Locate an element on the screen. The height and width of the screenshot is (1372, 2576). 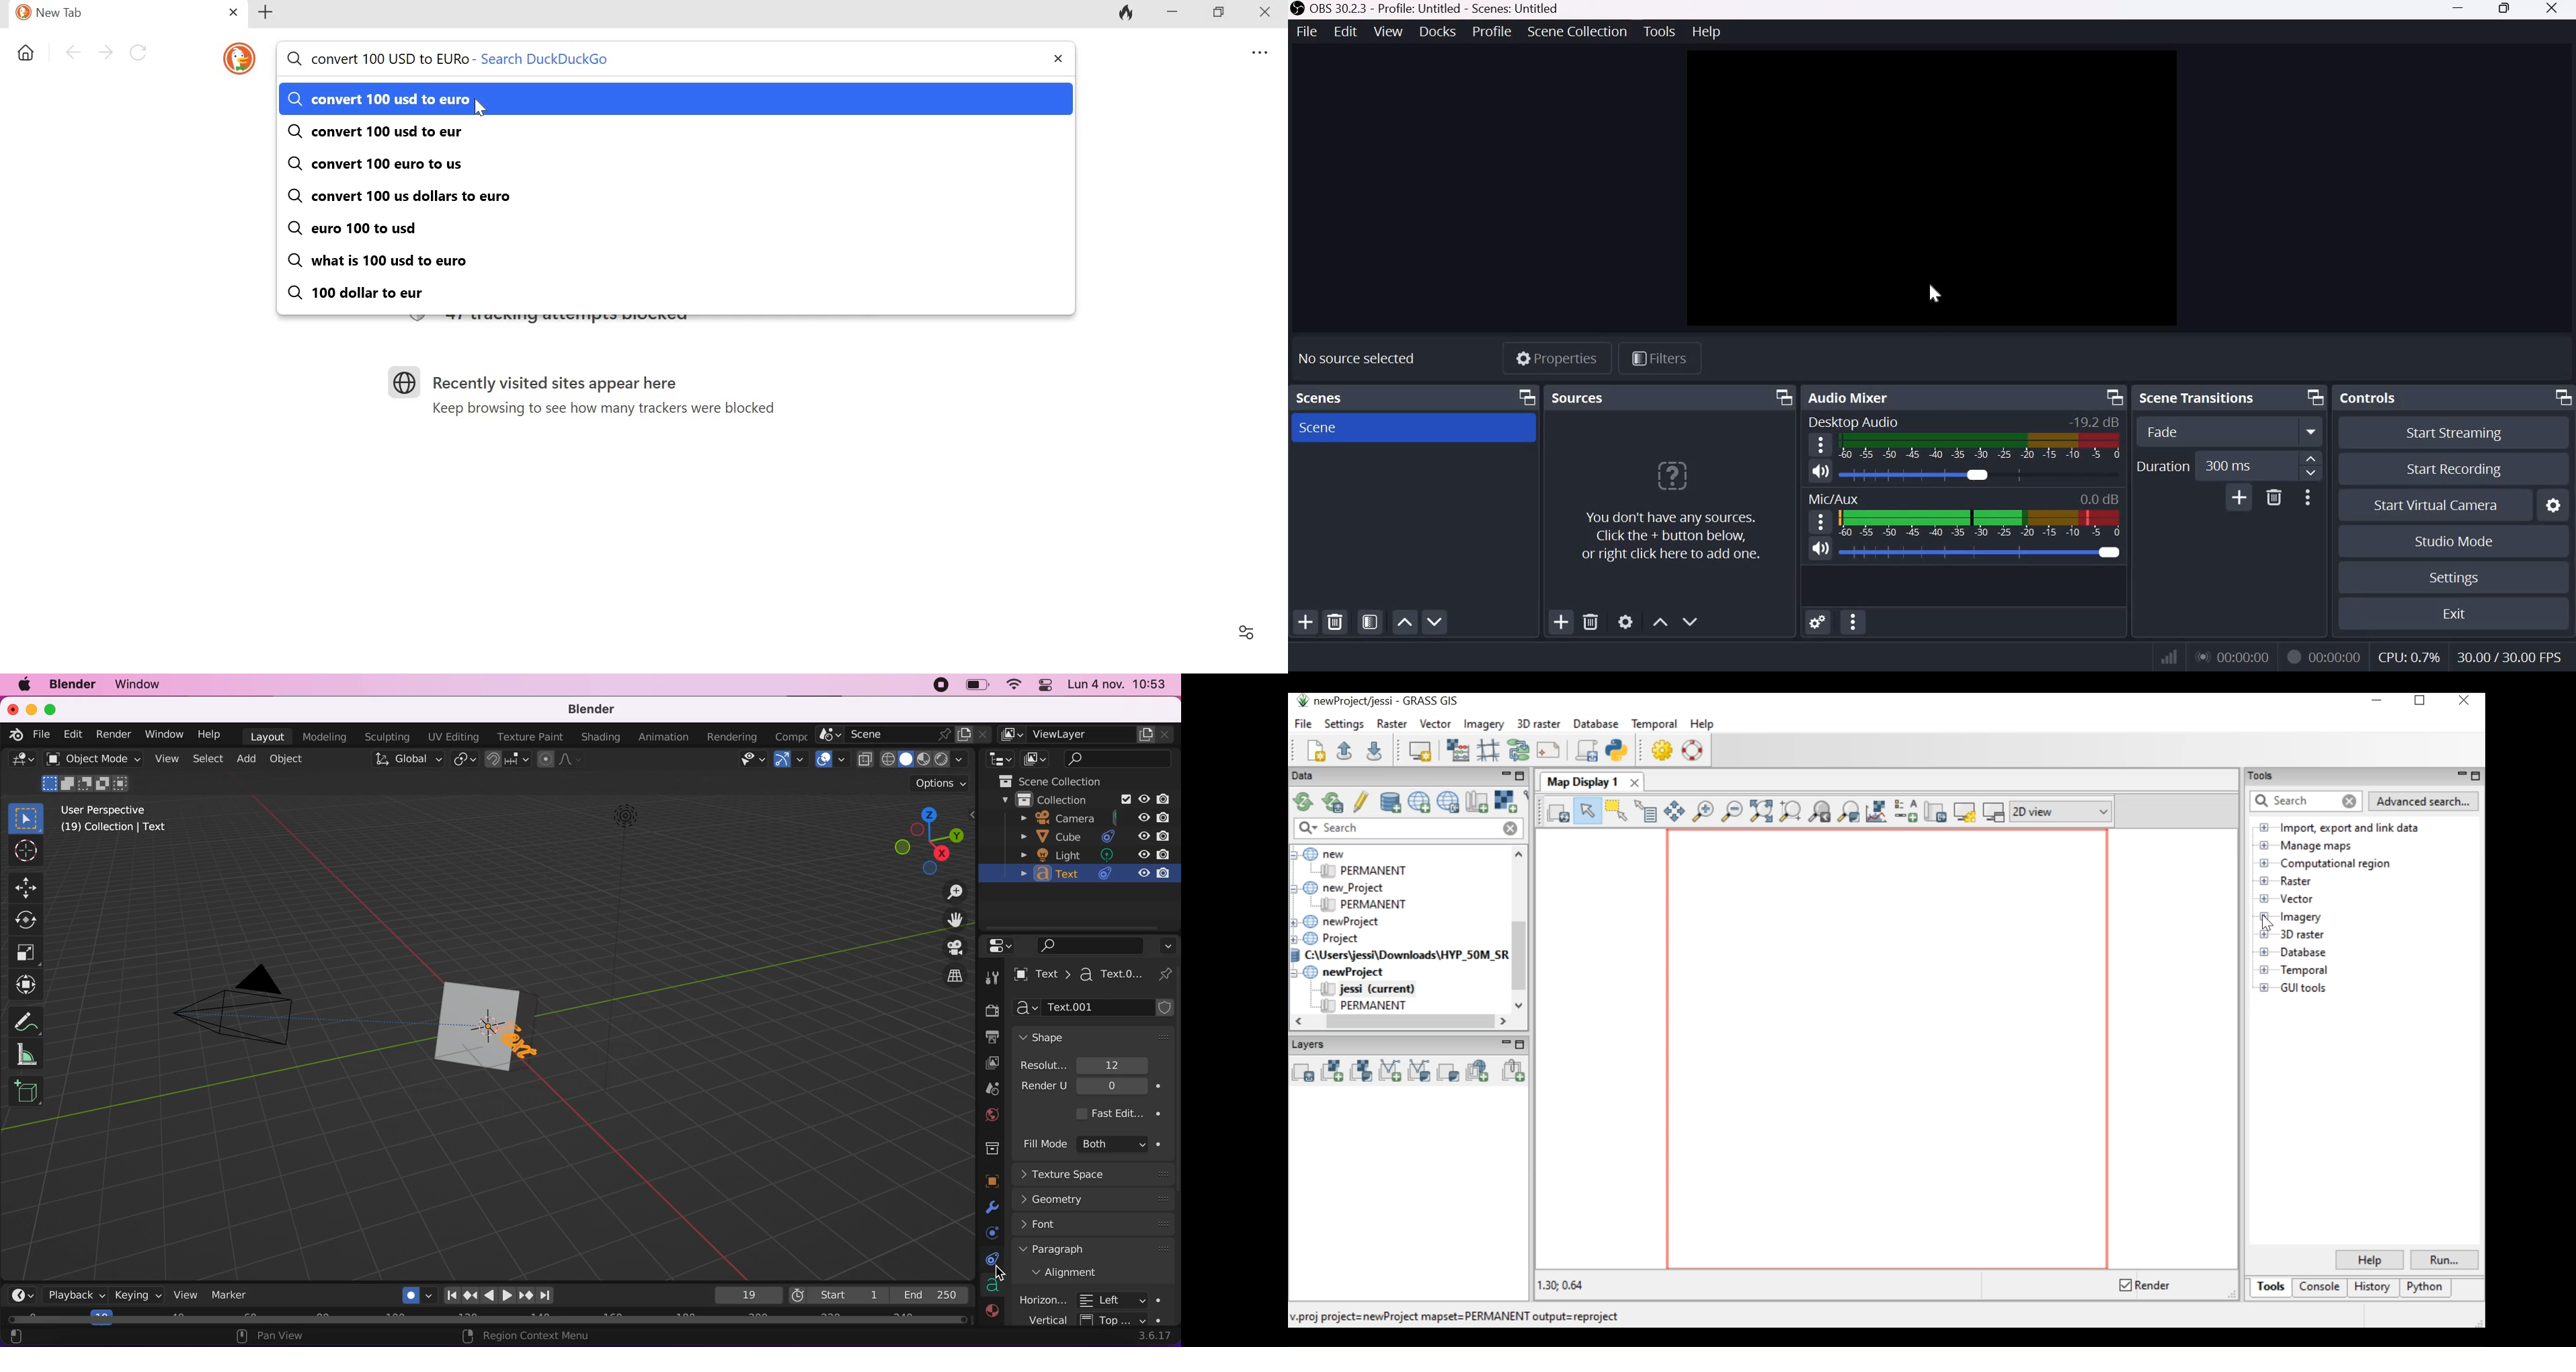
hamburger menu is located at coordinates (1820, 523).